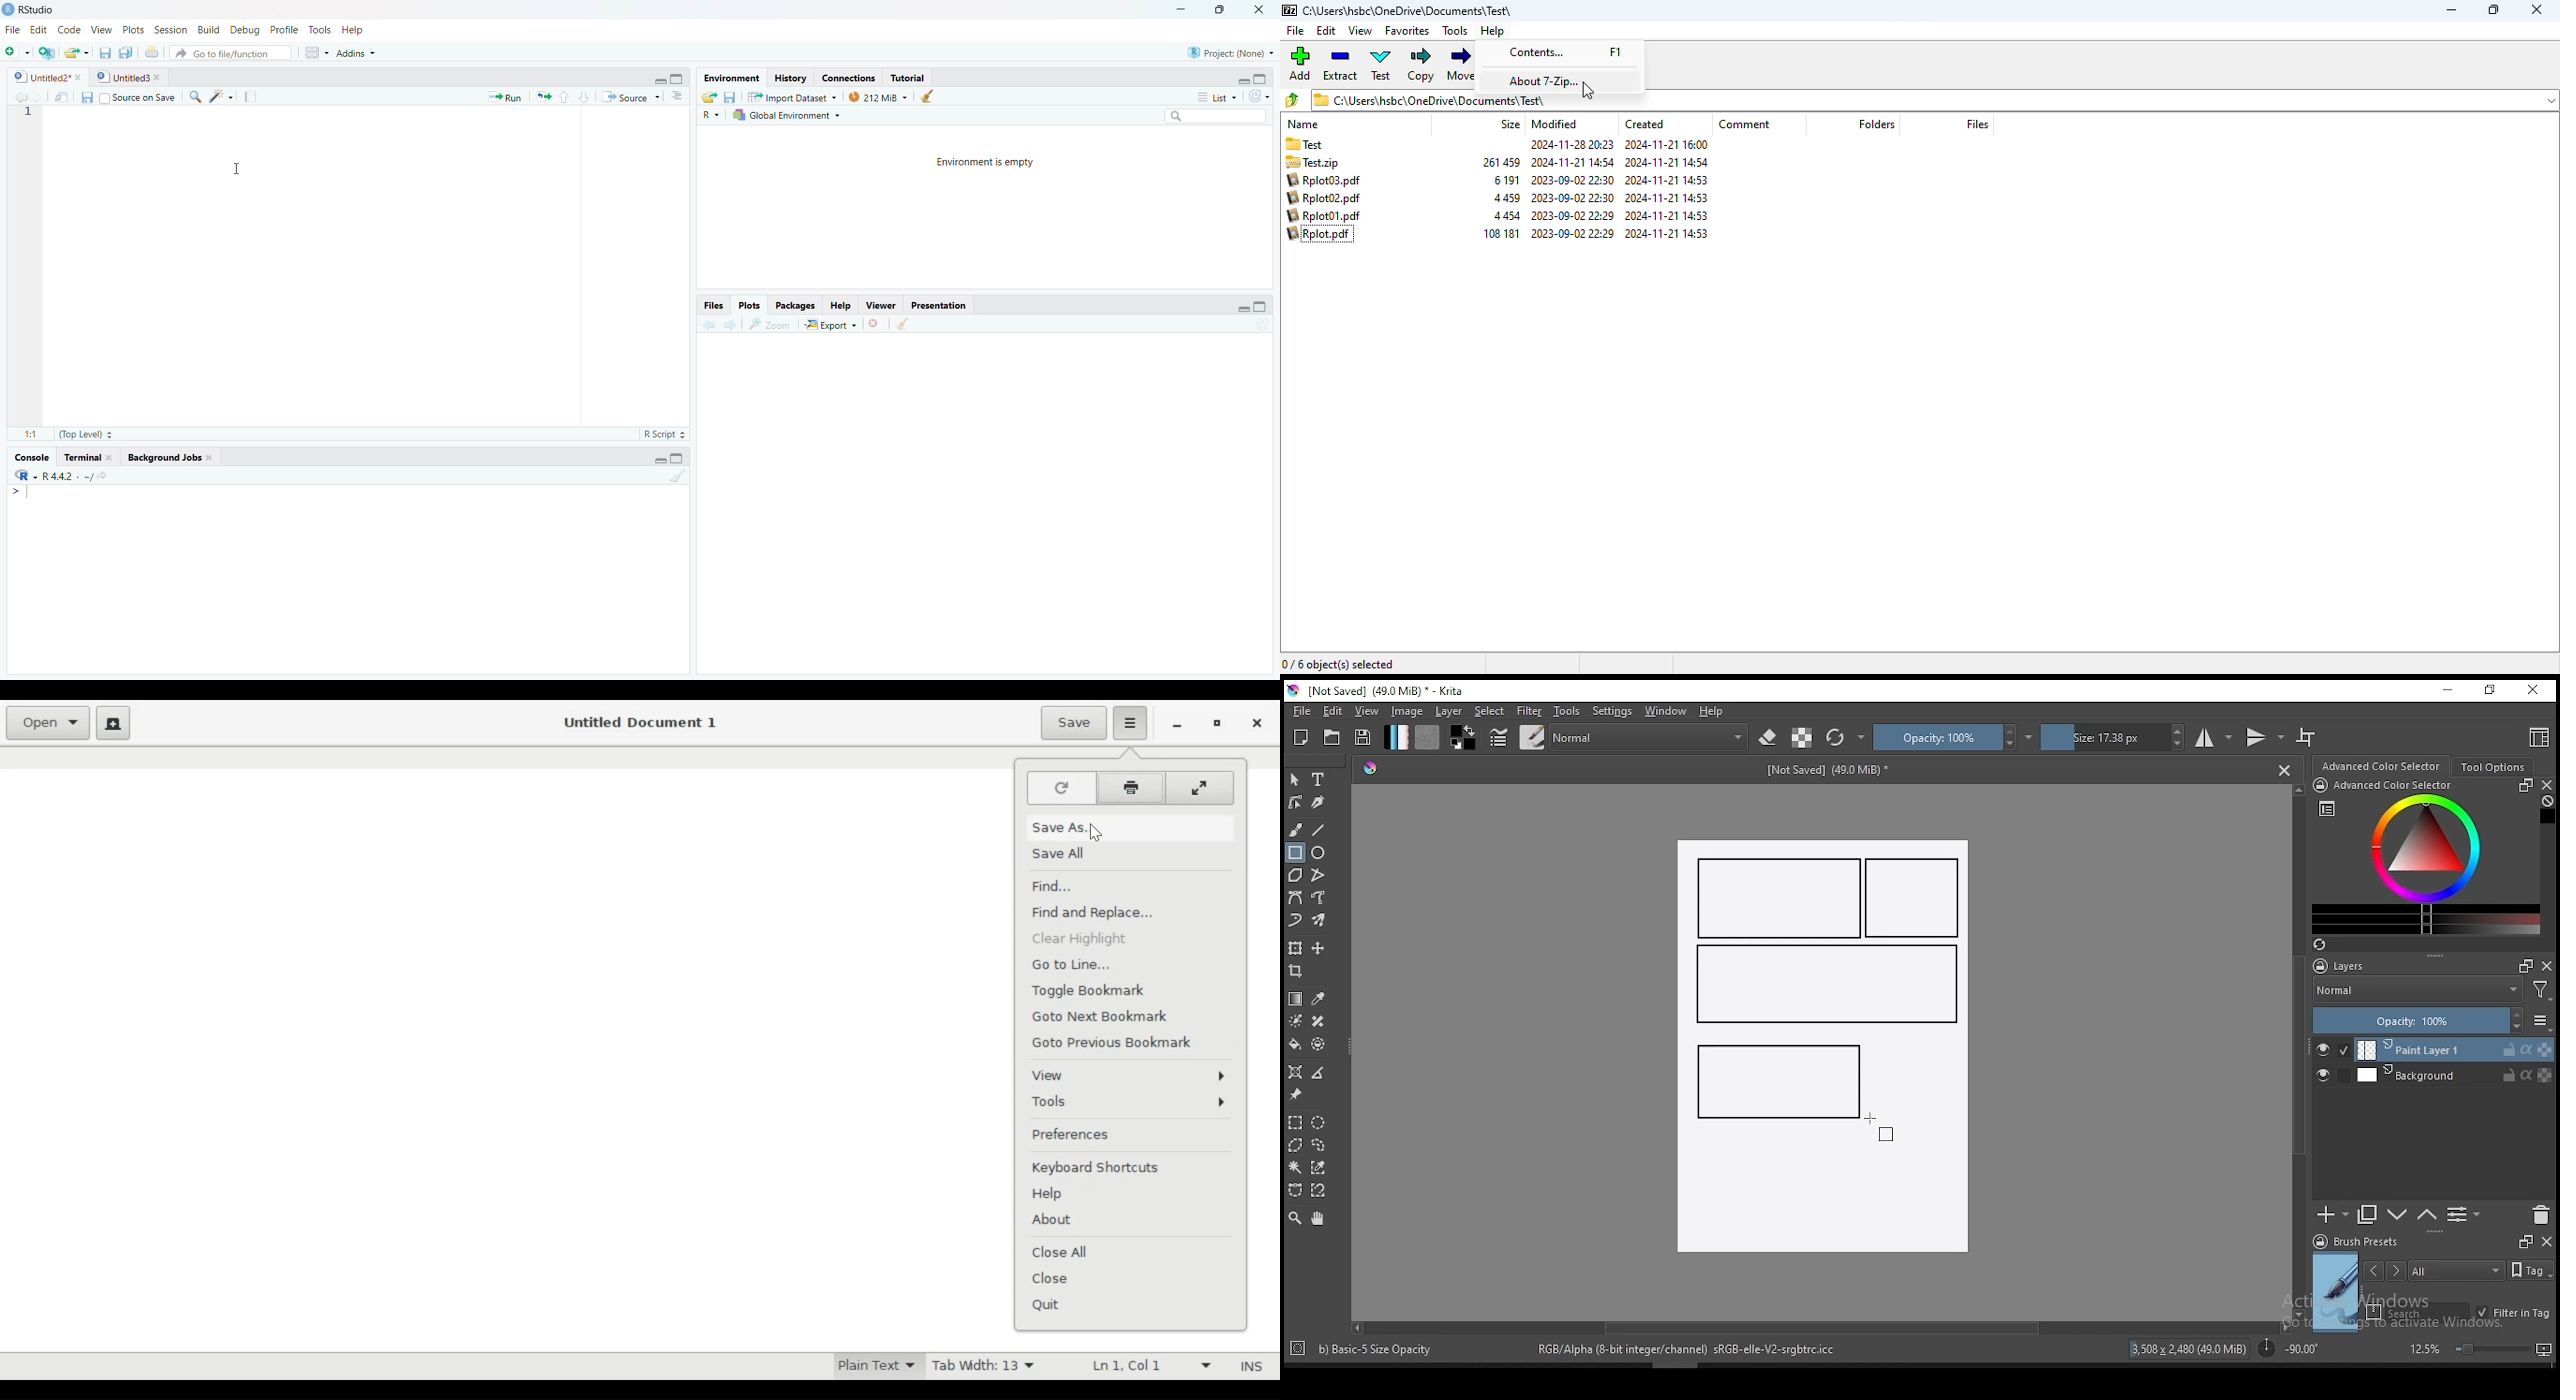 This screenshot has width=2576, height=1400. I want to click on paint bucket tool, so click(1295, 1044).